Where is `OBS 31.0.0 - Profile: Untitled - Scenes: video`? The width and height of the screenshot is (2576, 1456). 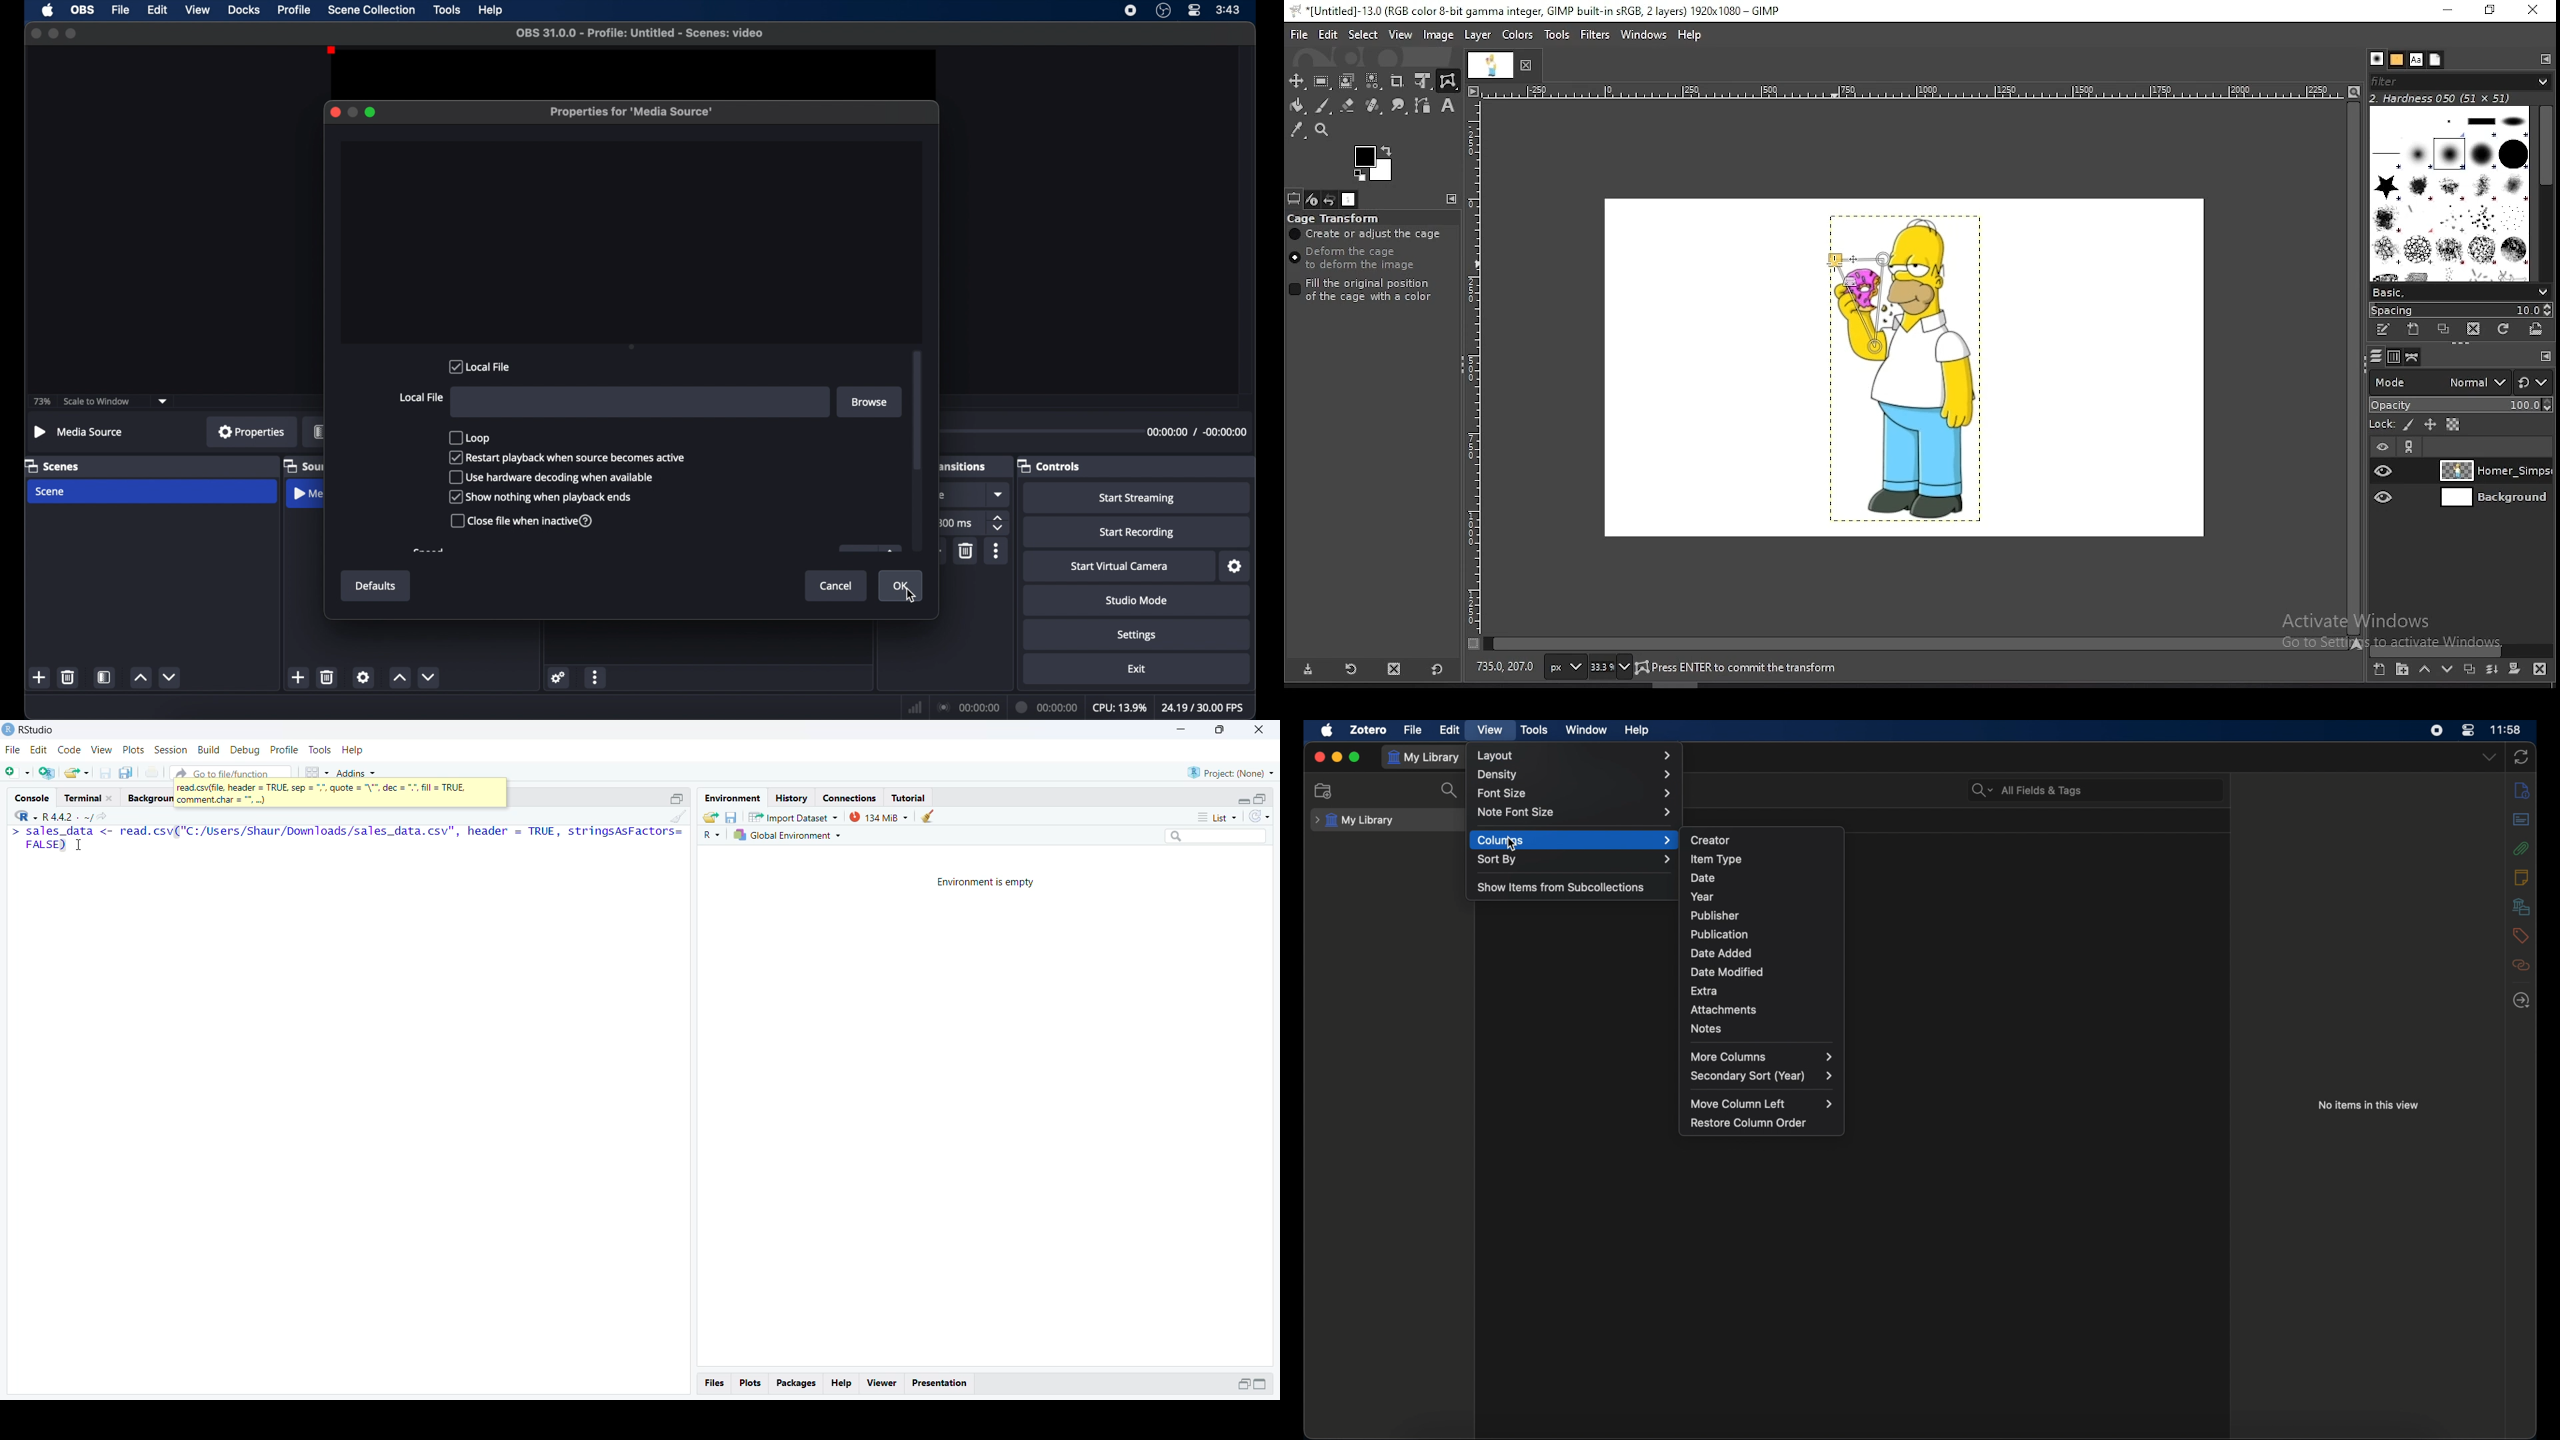
OBS 31.0.0 - Profile: Untitled - Scenes: video is located at coordinates (640, 33).